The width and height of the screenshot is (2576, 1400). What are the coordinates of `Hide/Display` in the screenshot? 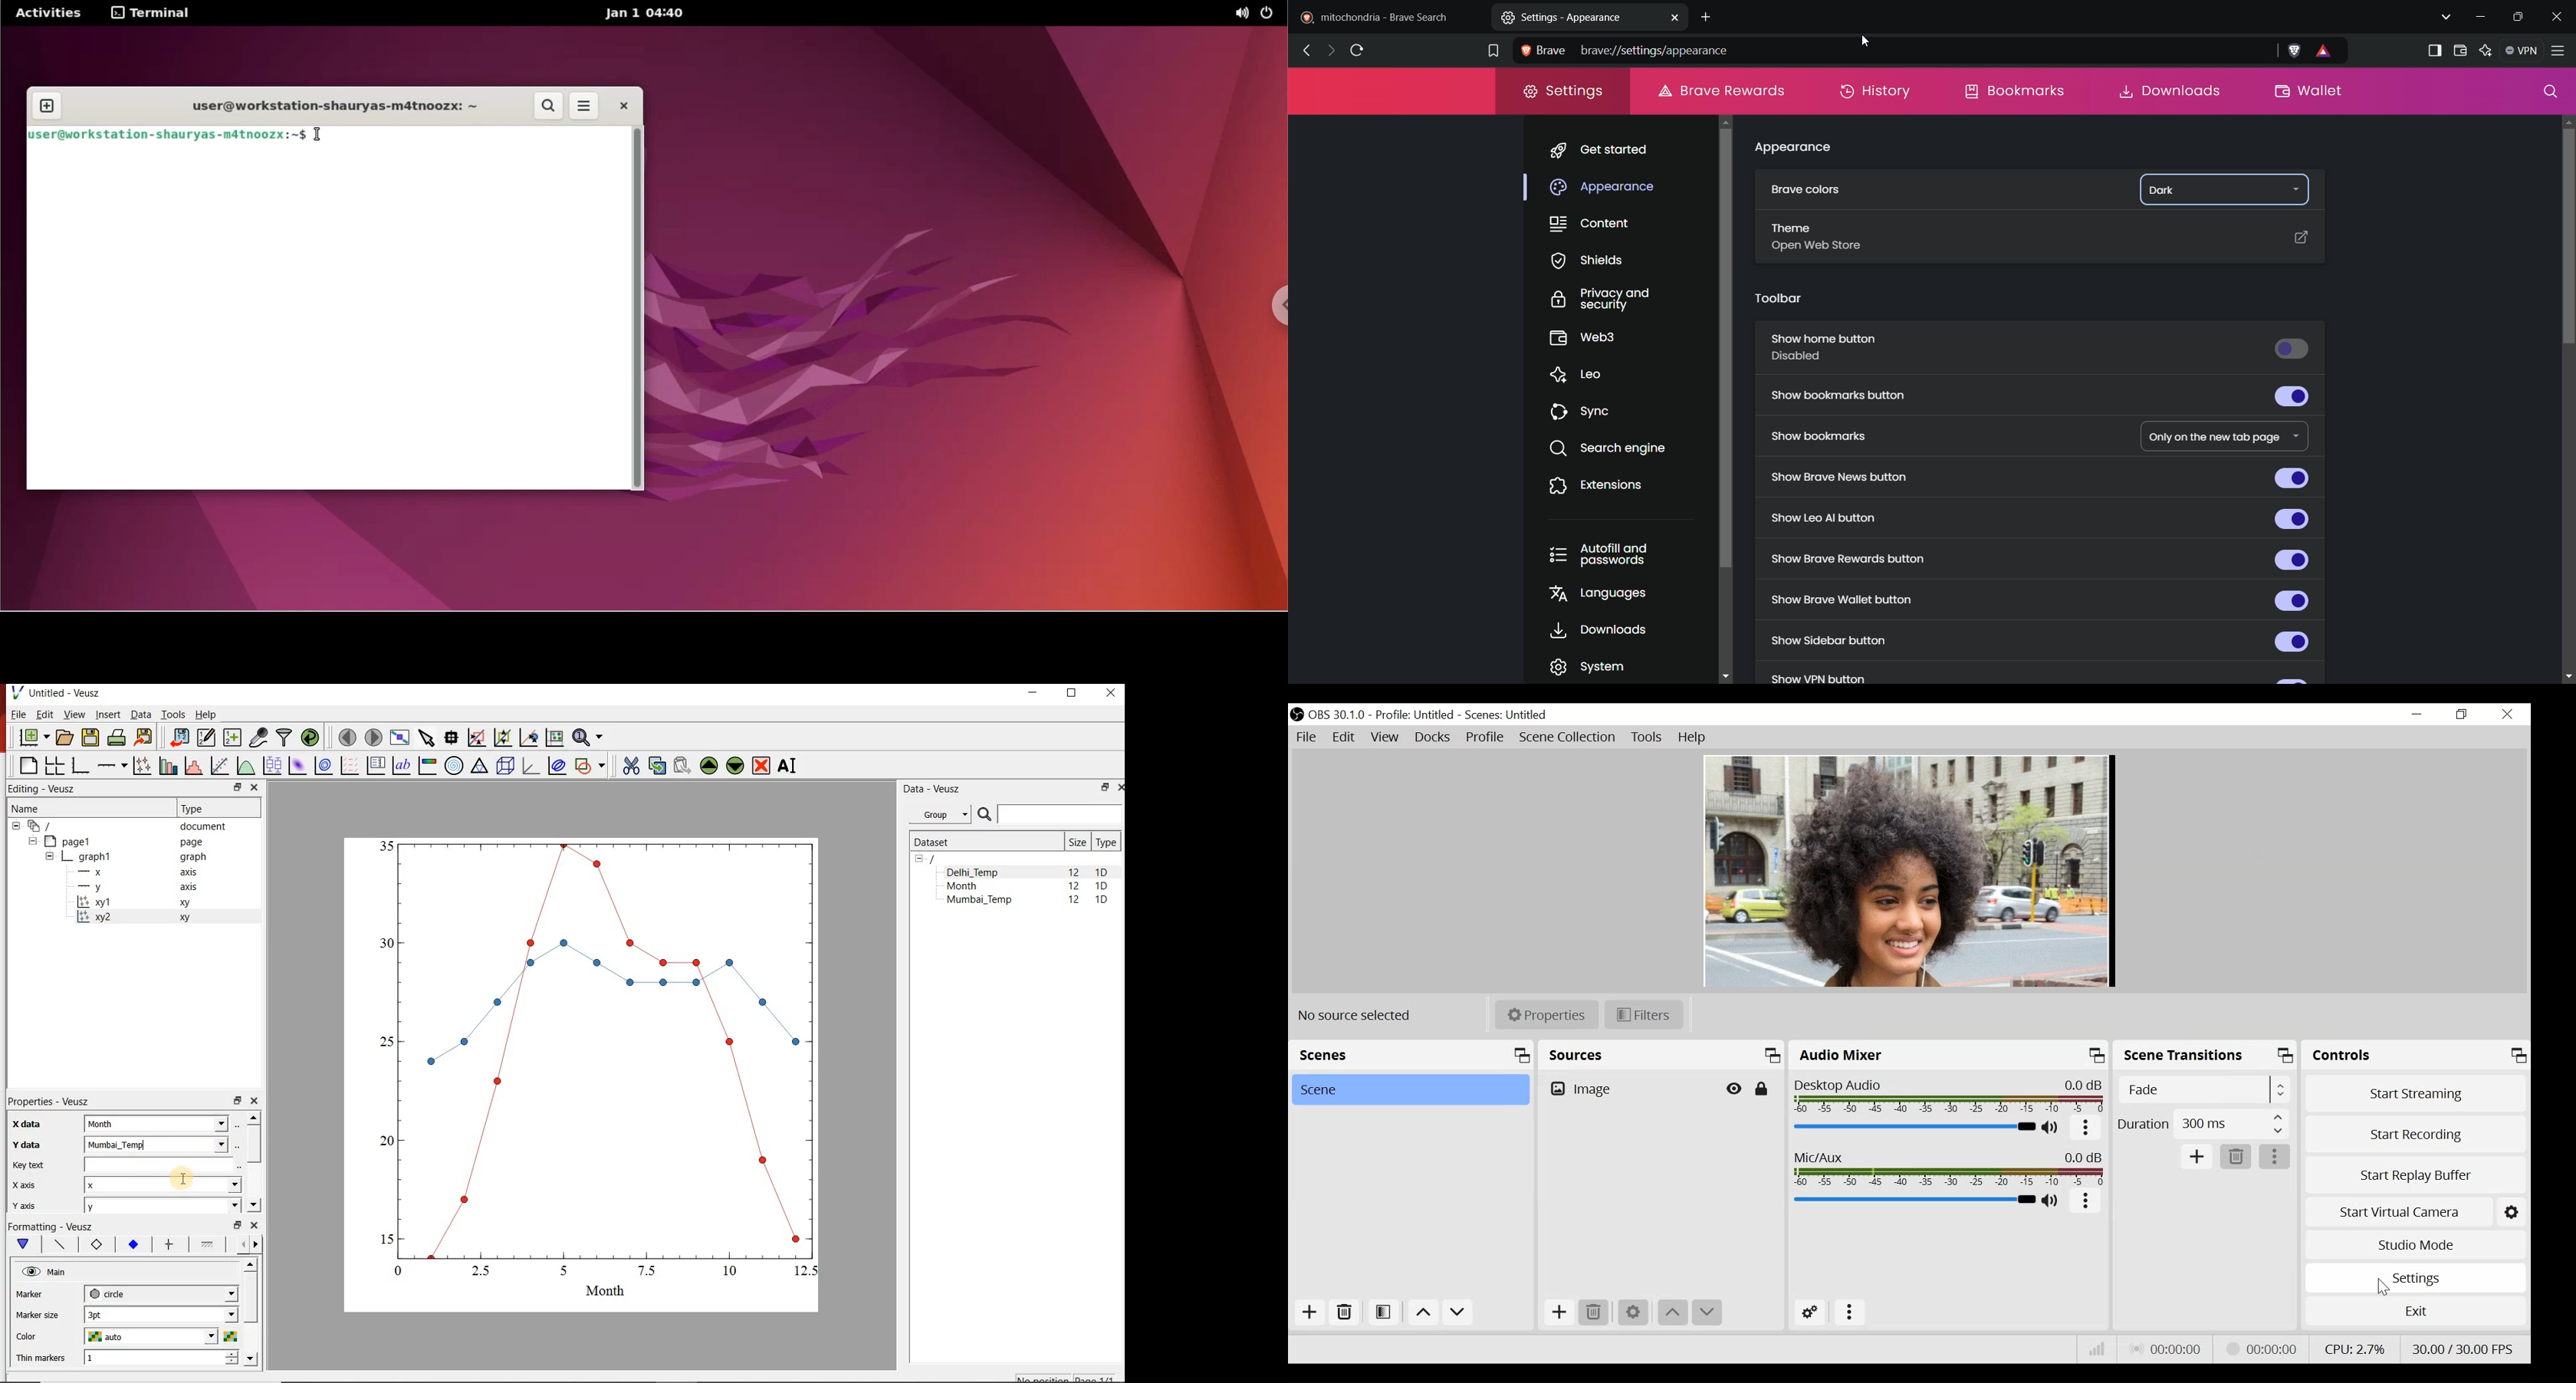 It's located at (1733, 1088).